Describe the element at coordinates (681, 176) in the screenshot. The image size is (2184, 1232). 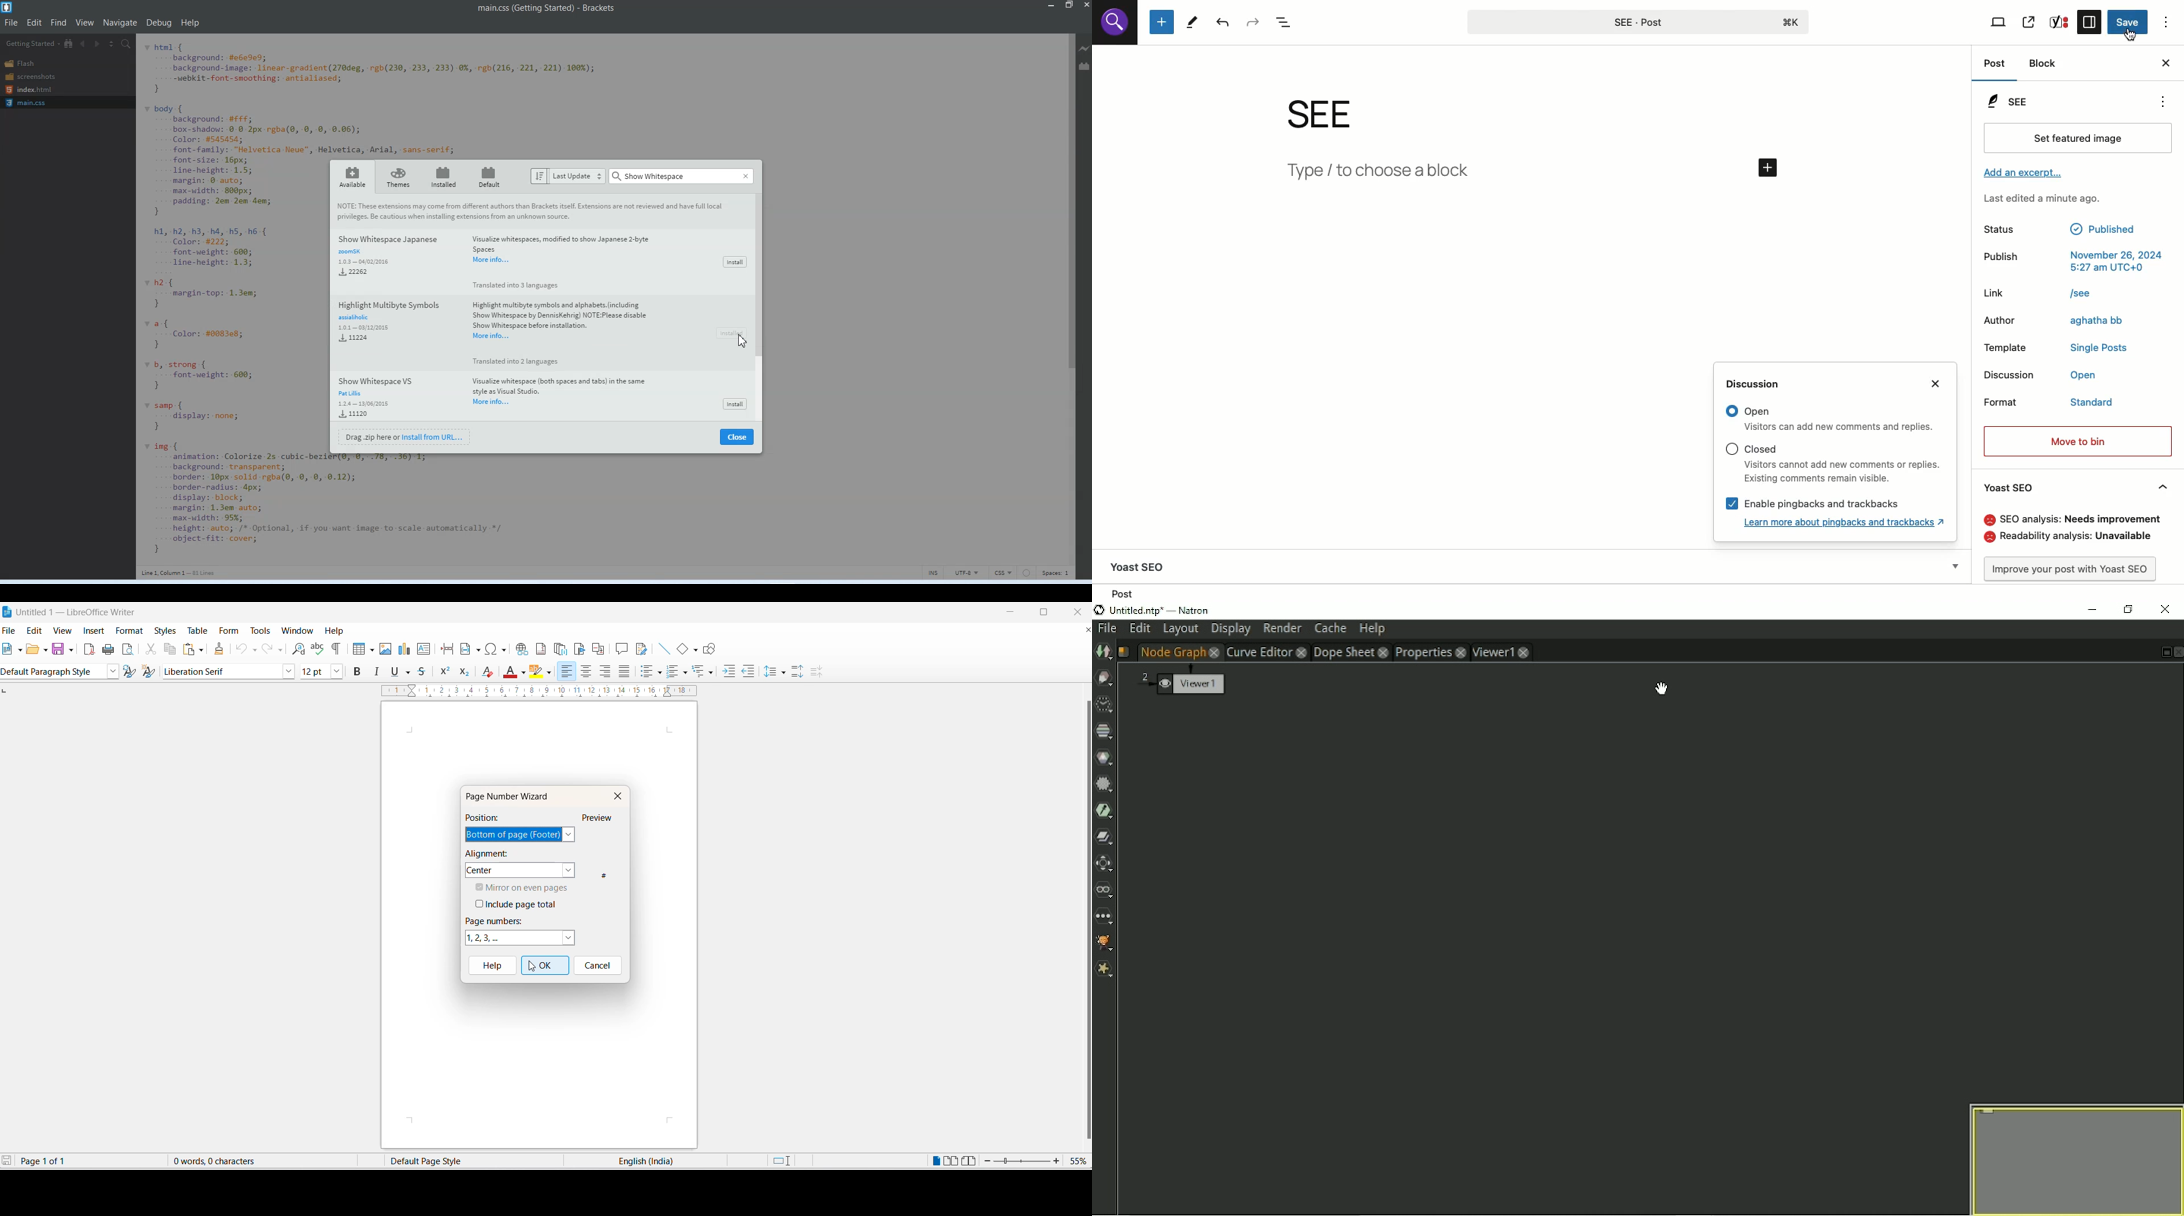
I see `Search bar` at that location.